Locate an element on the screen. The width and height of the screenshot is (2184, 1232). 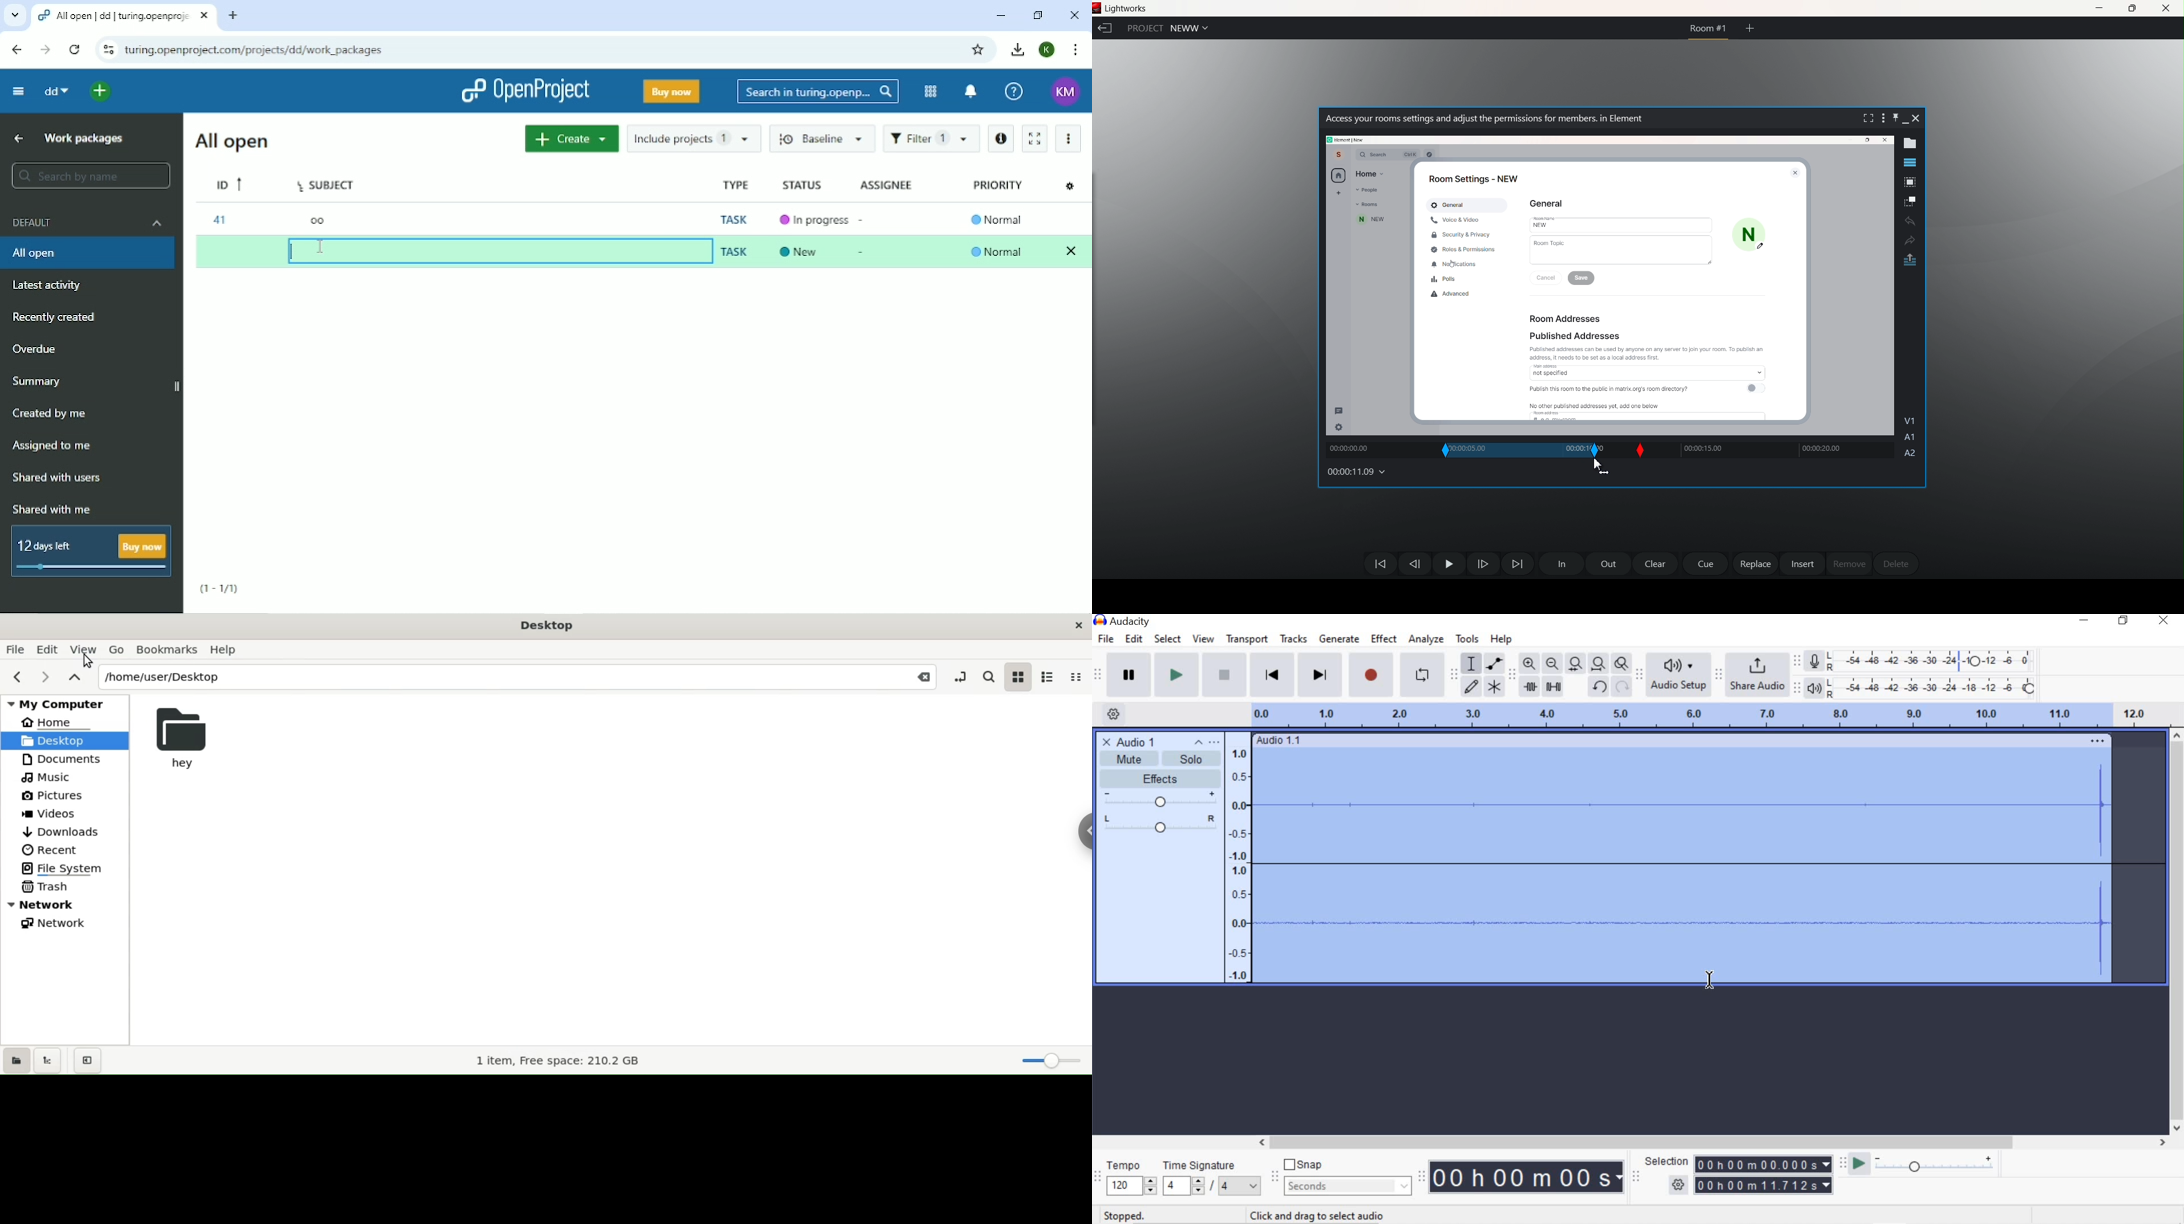
tools is located at coordinates (1467, 639).